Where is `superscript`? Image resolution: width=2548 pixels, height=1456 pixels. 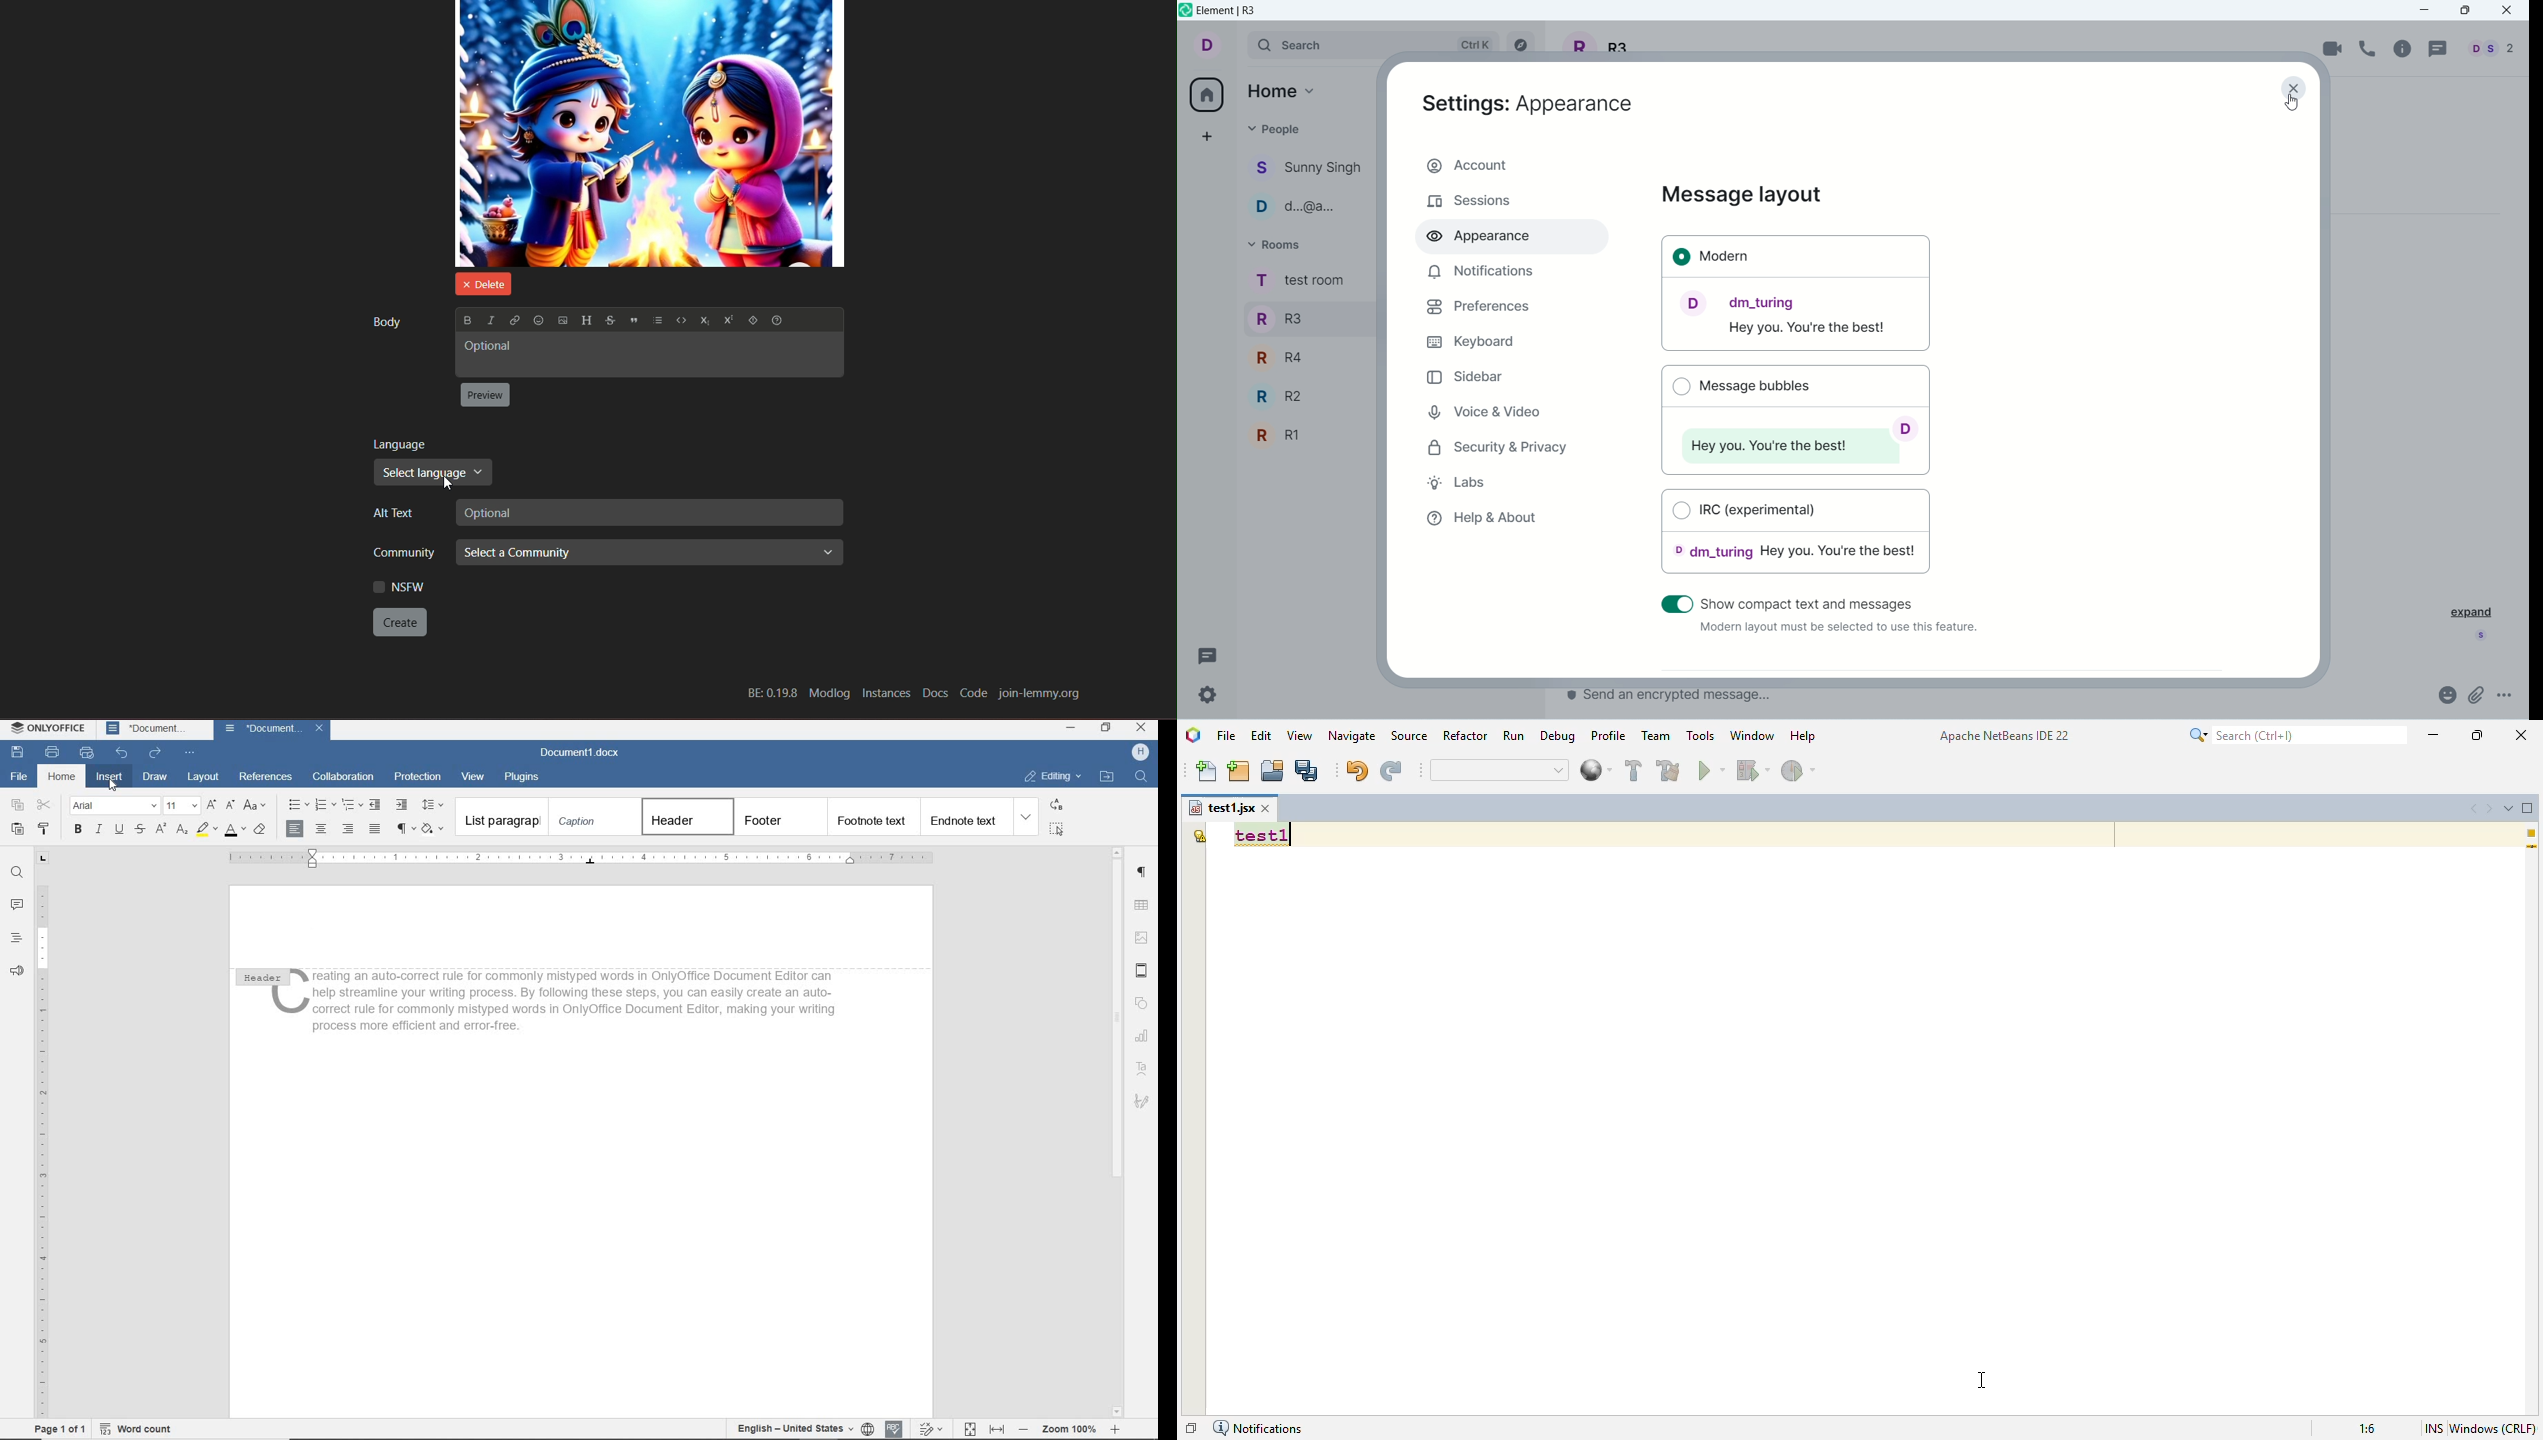
superscript is located at coordinates (727, 321).